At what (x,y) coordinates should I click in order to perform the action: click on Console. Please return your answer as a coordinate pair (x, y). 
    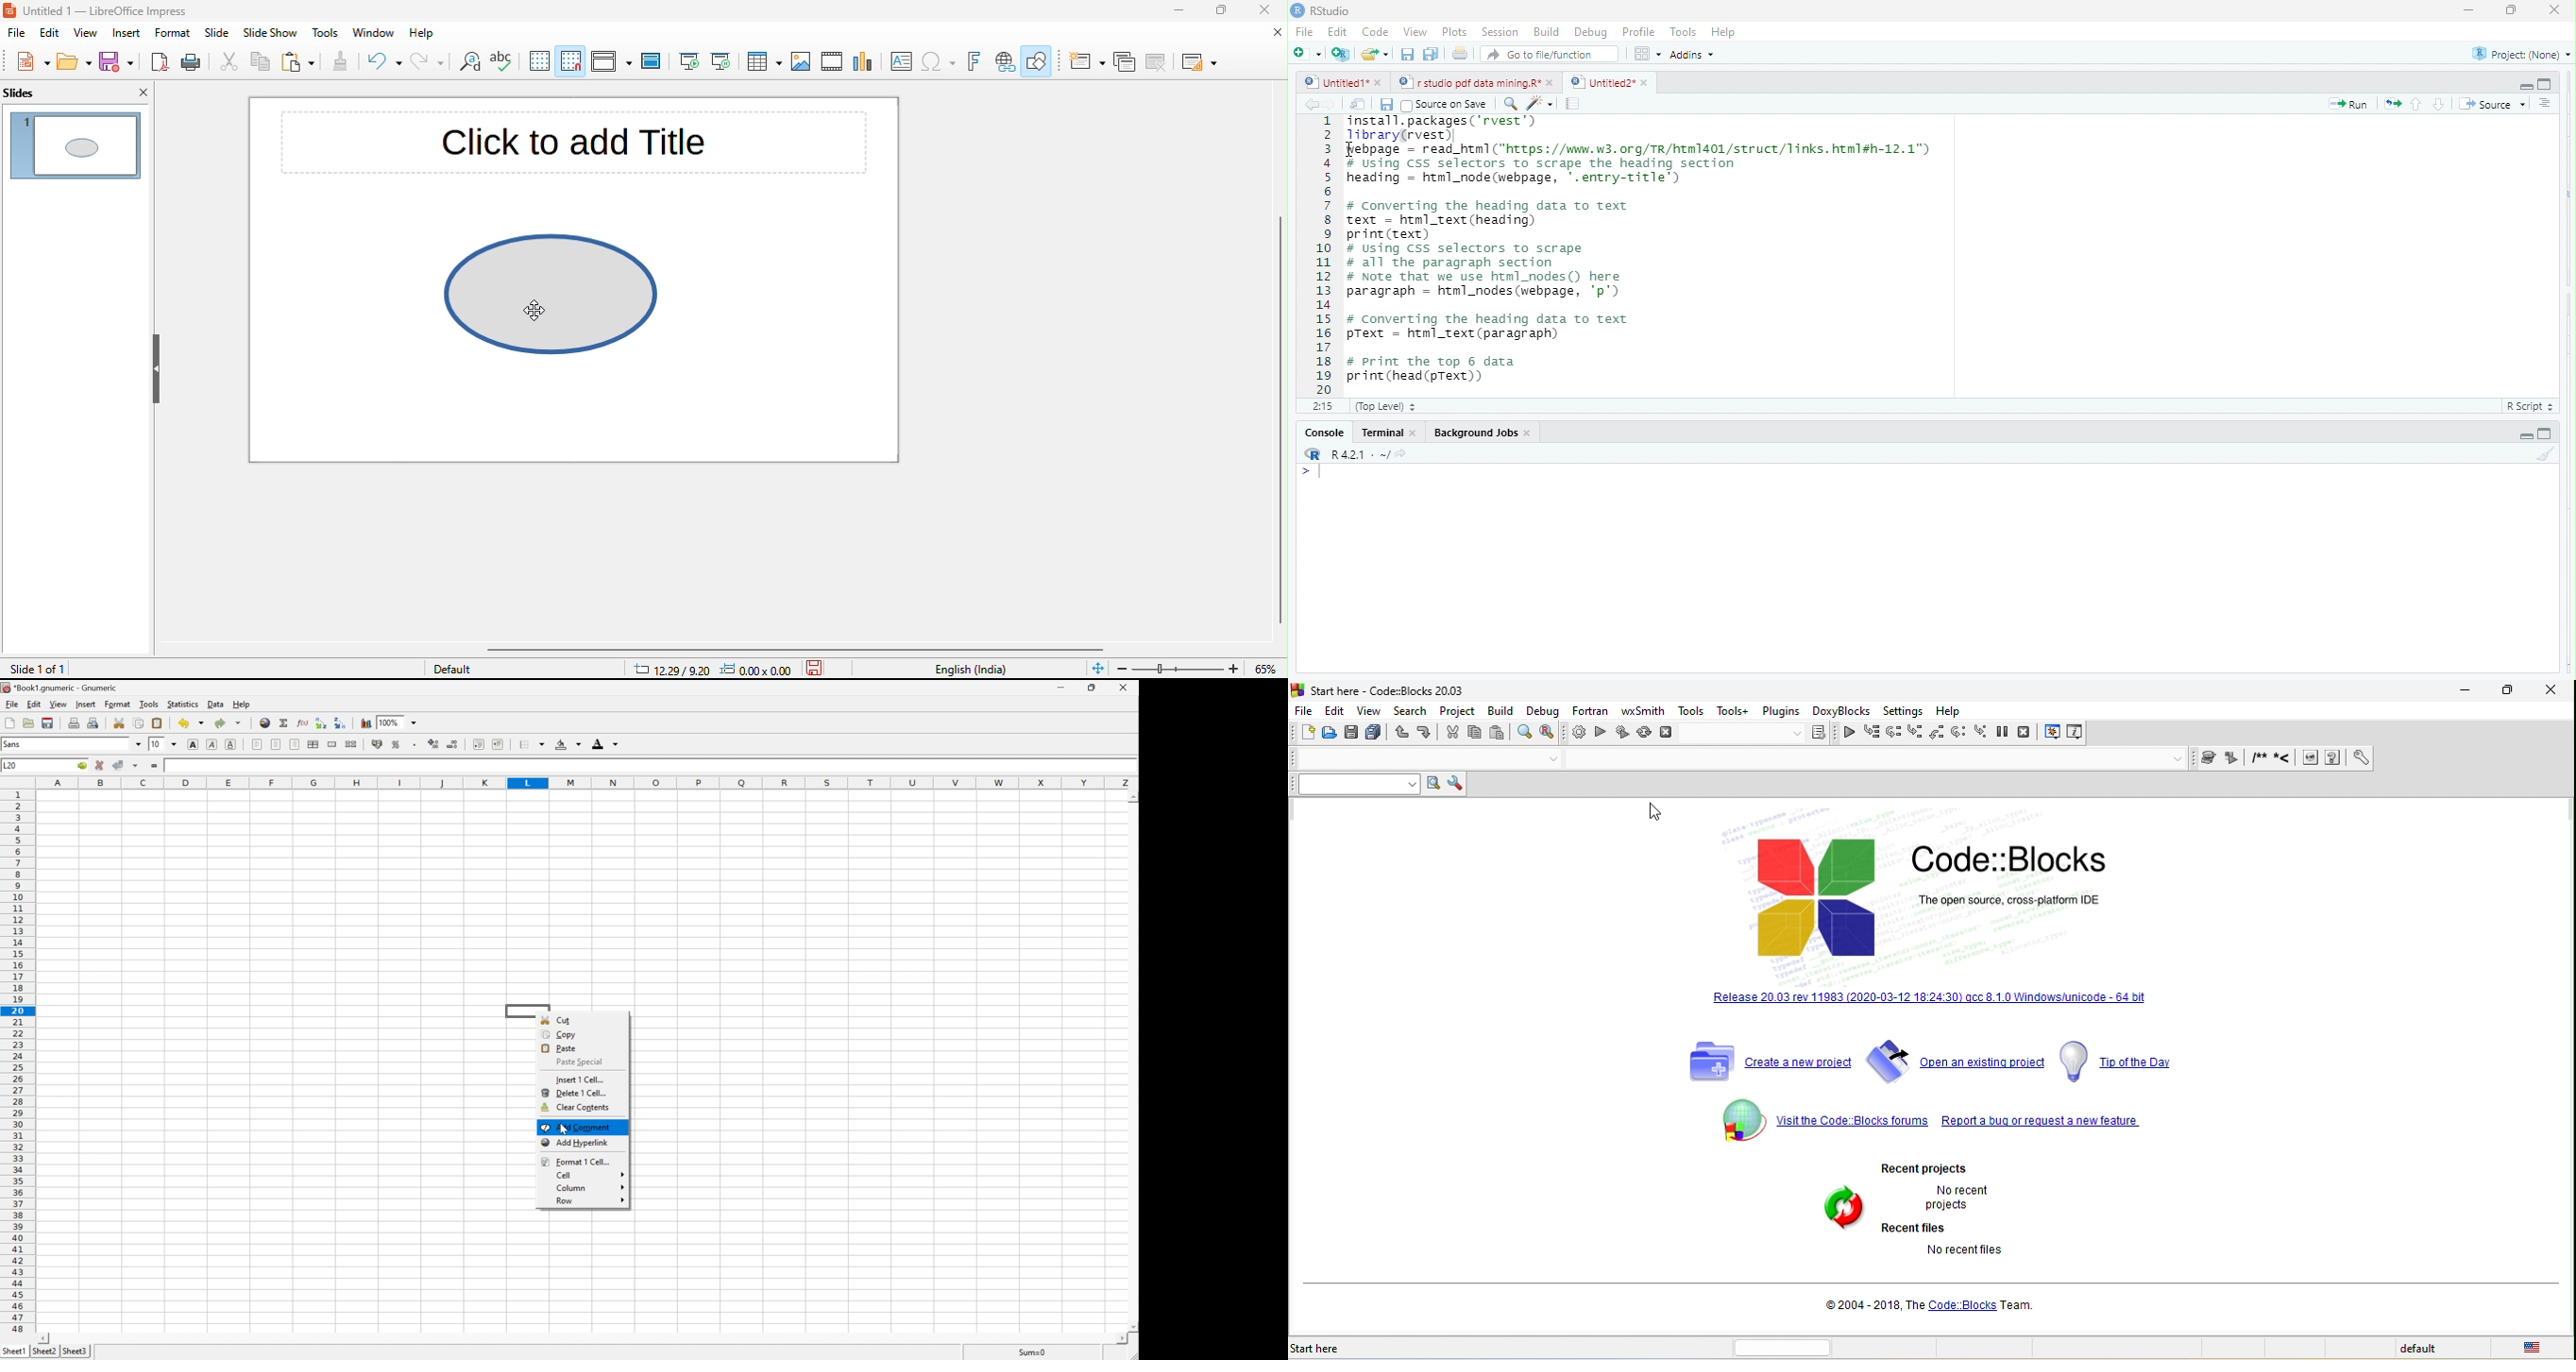
    Looking at the image, I should click on (1324, 434).